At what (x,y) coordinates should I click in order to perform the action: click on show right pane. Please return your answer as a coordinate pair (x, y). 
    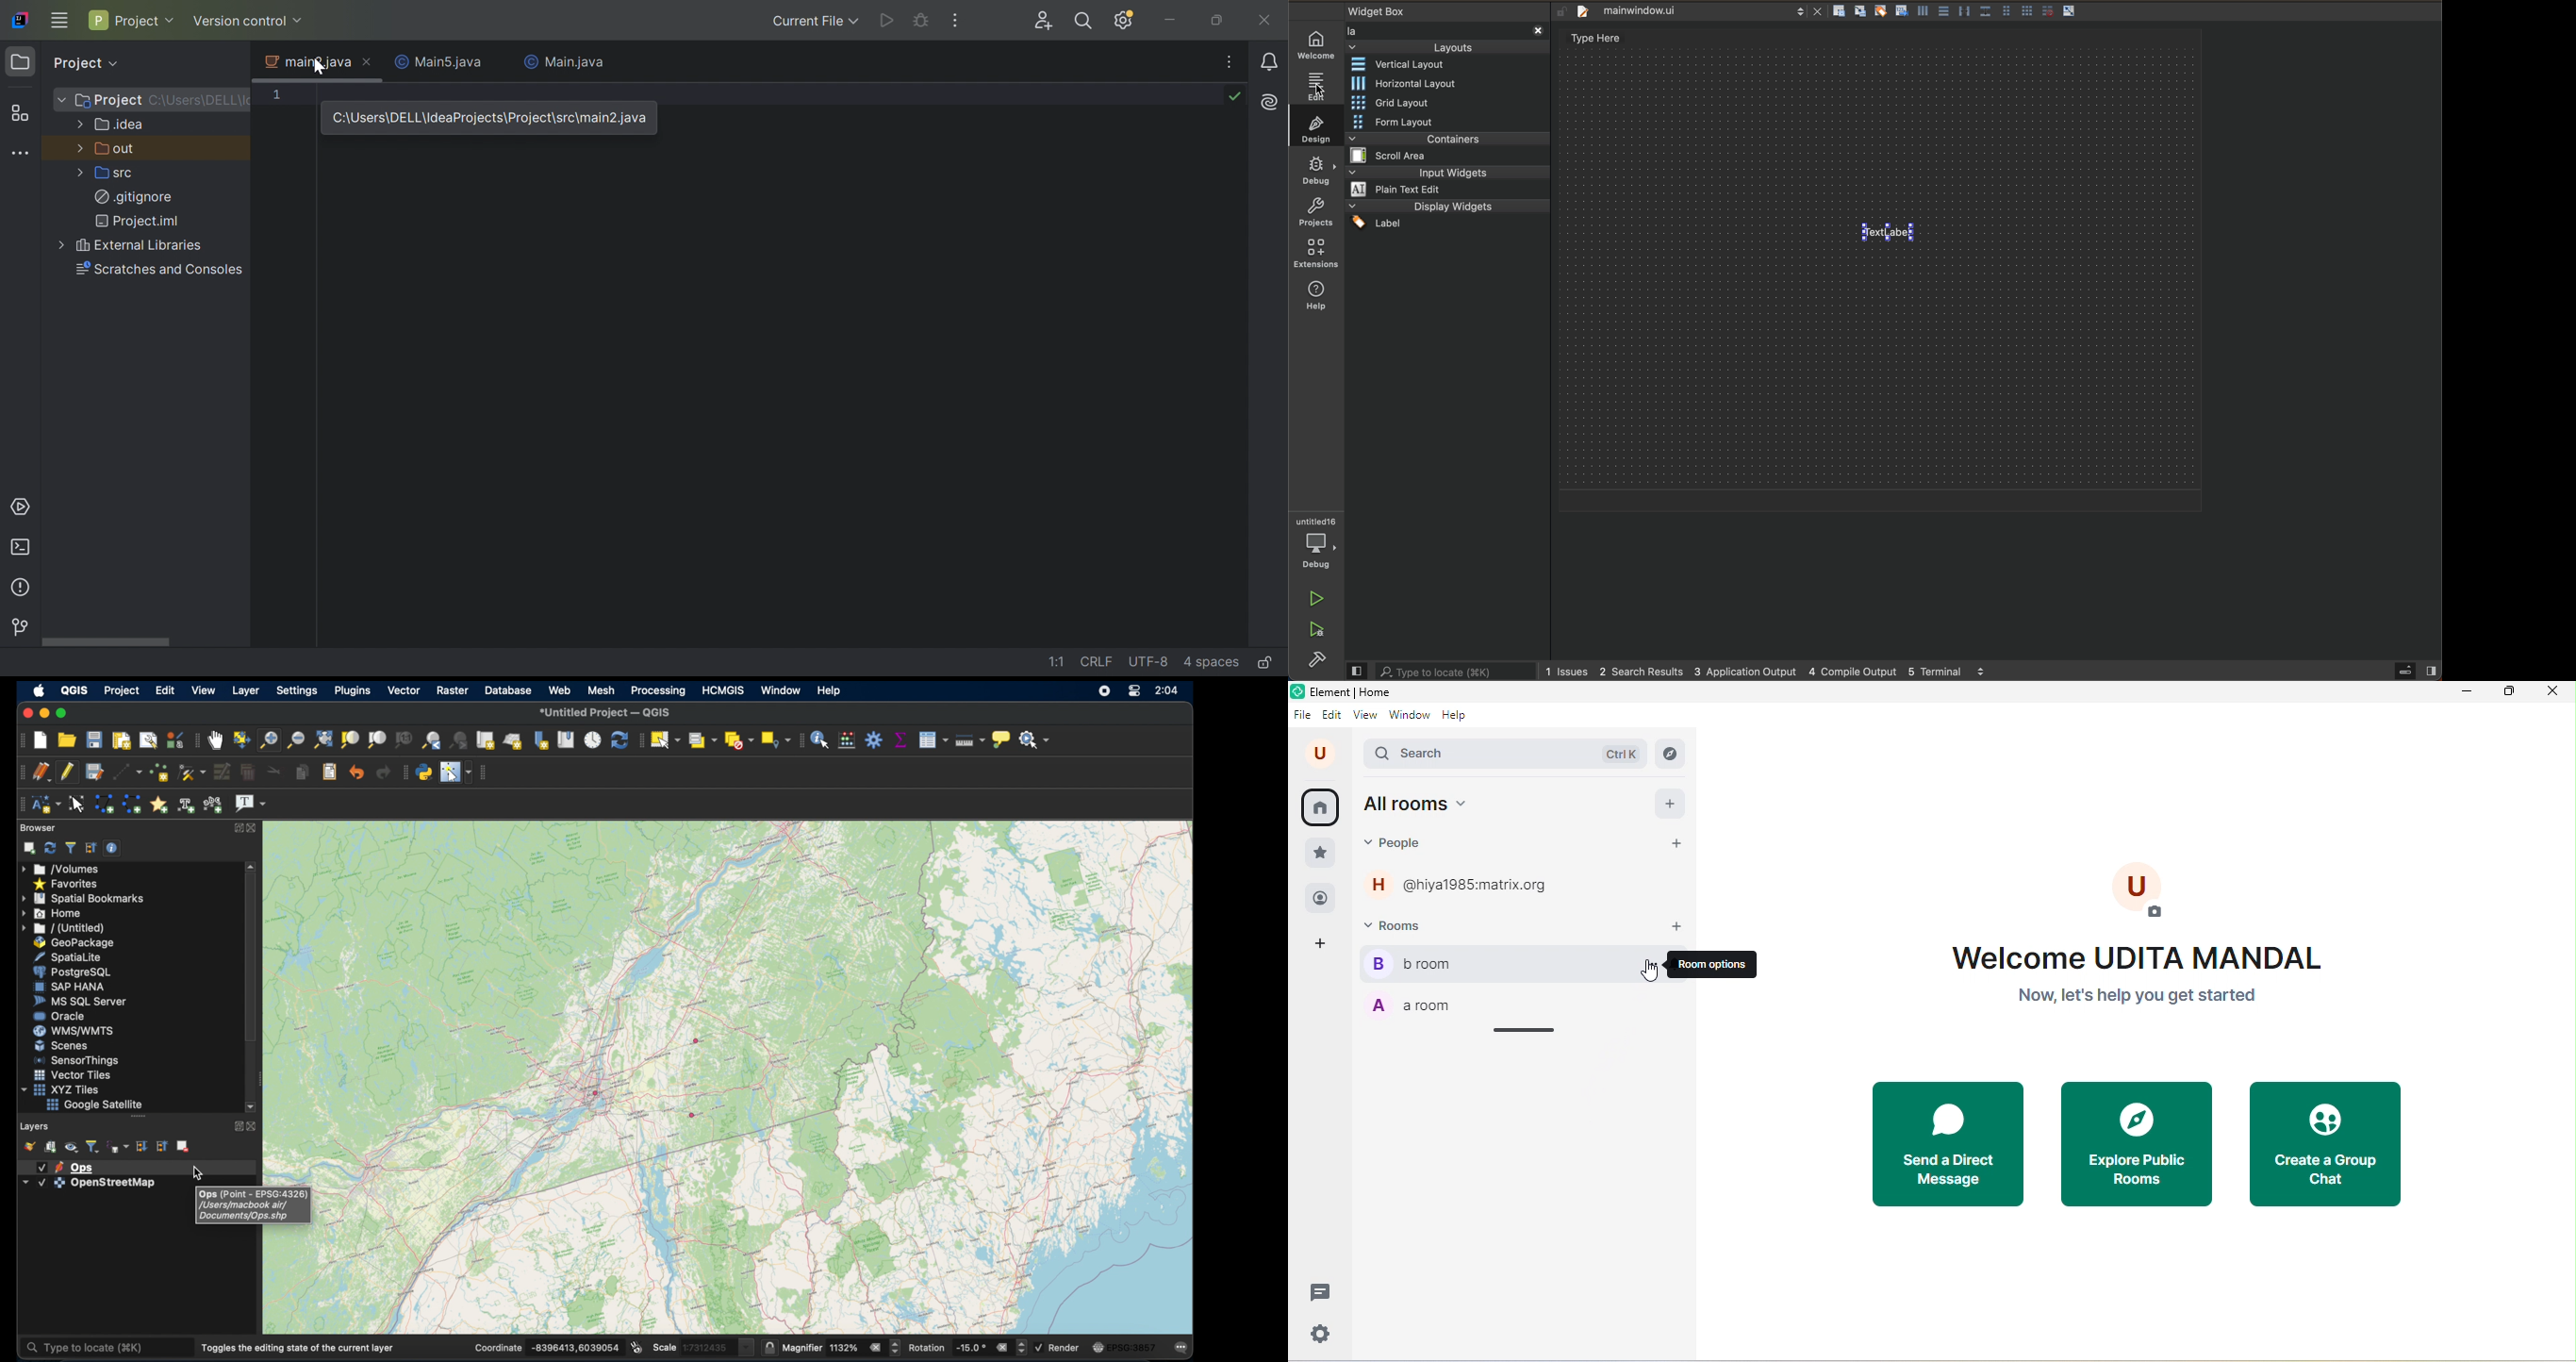
    Looking at the image, I should click on (2433, 672).